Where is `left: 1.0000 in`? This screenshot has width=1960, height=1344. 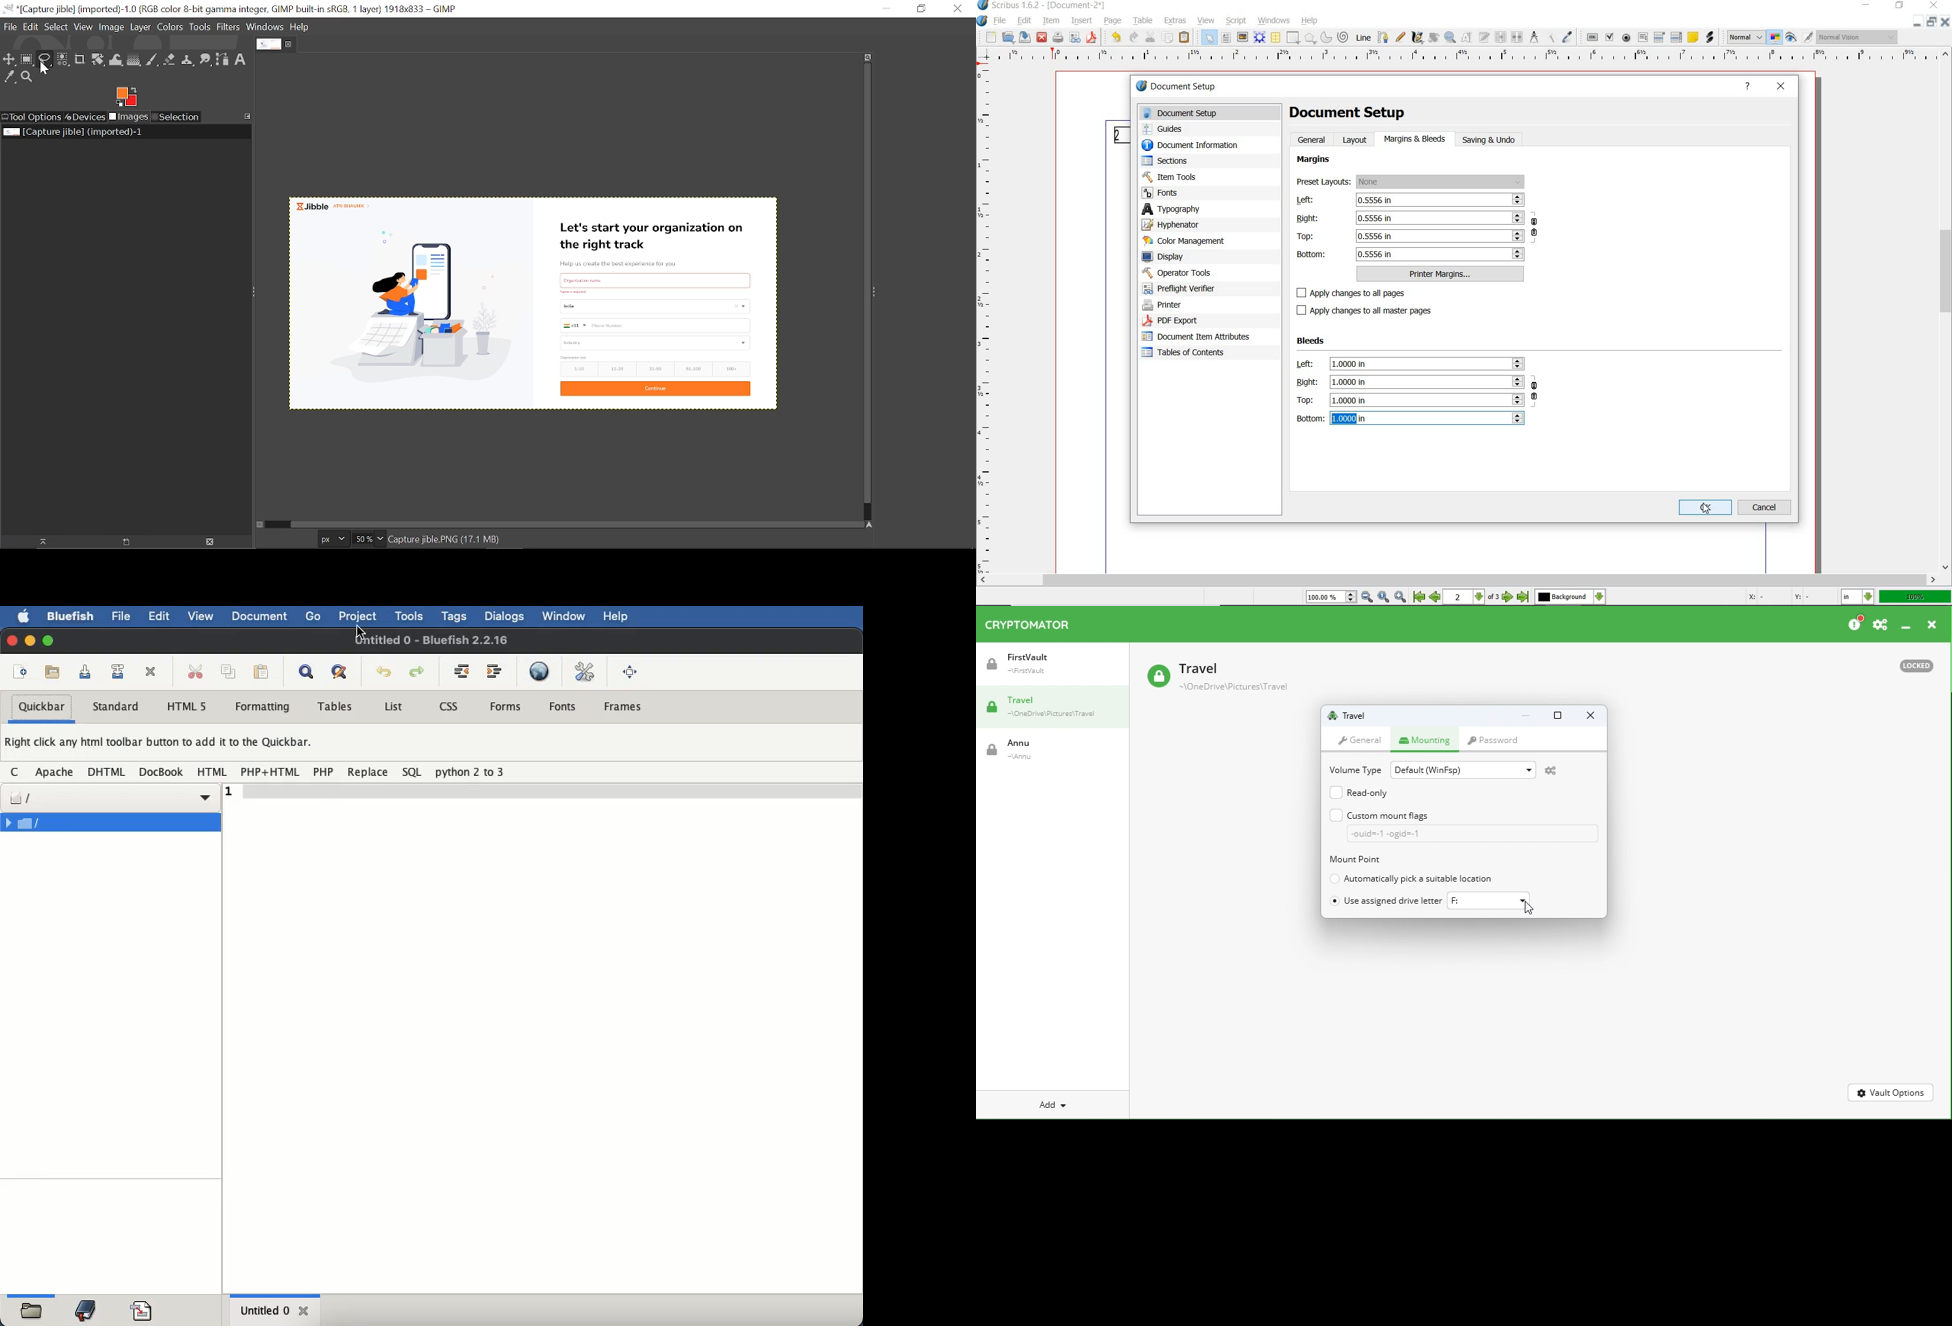 left: 1.0000 in is located at coordinates (1410, 364).